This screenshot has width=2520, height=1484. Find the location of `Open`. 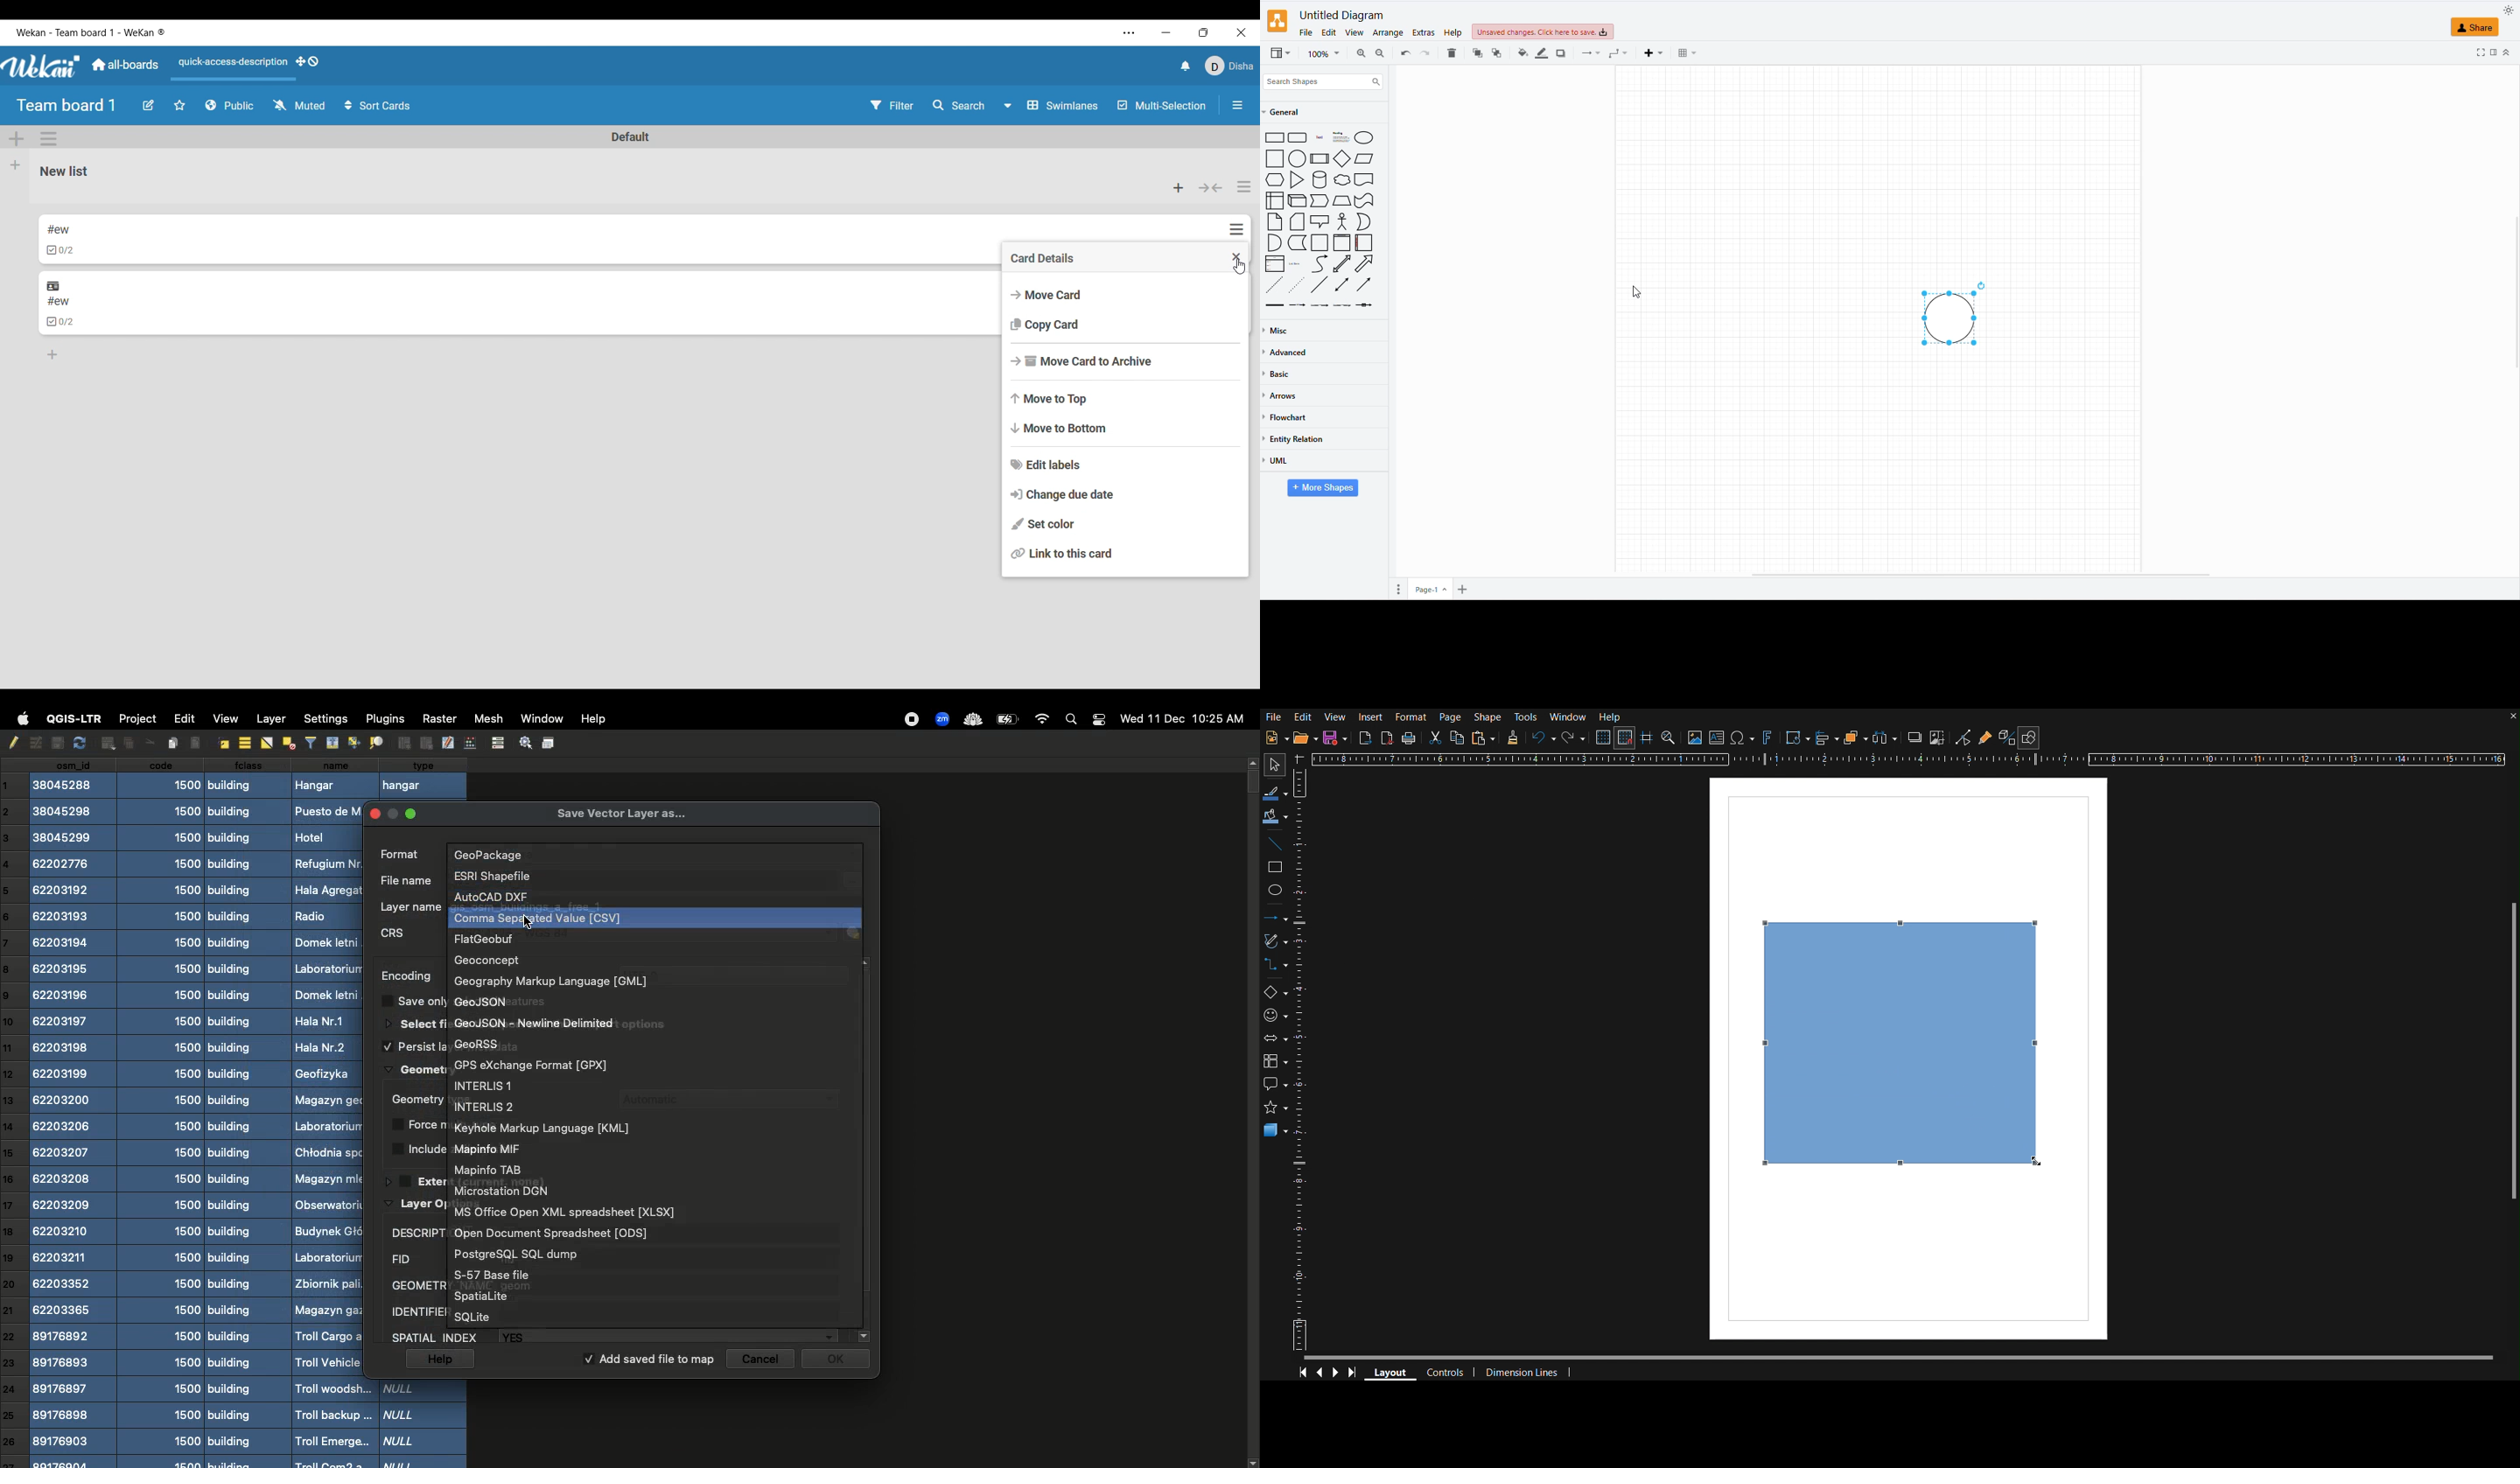

Open is located at coordinates (1307, 737).